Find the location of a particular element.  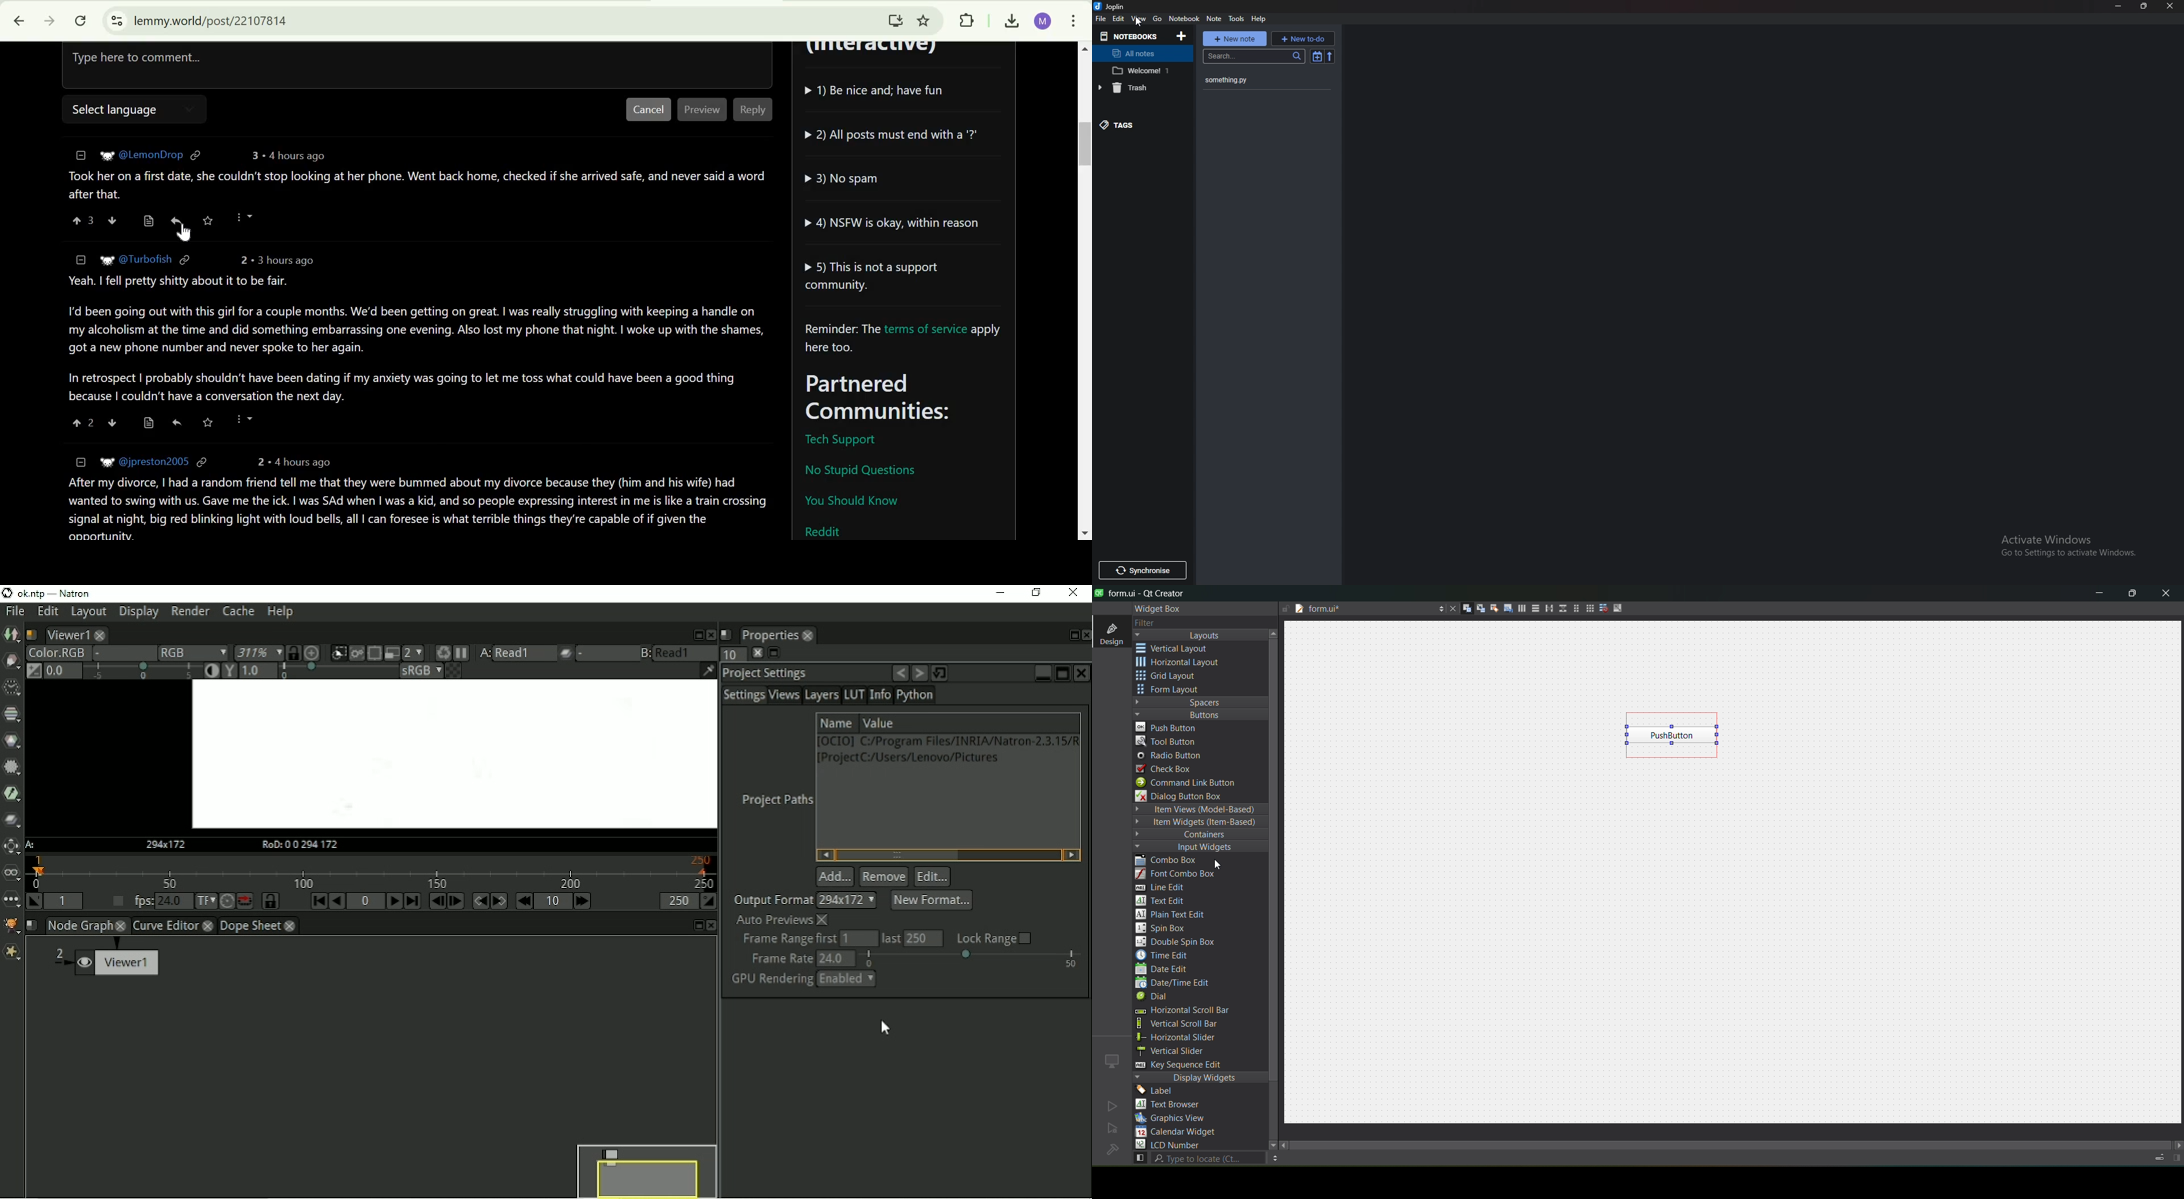

Tags is located at coordinates (1142, 124).